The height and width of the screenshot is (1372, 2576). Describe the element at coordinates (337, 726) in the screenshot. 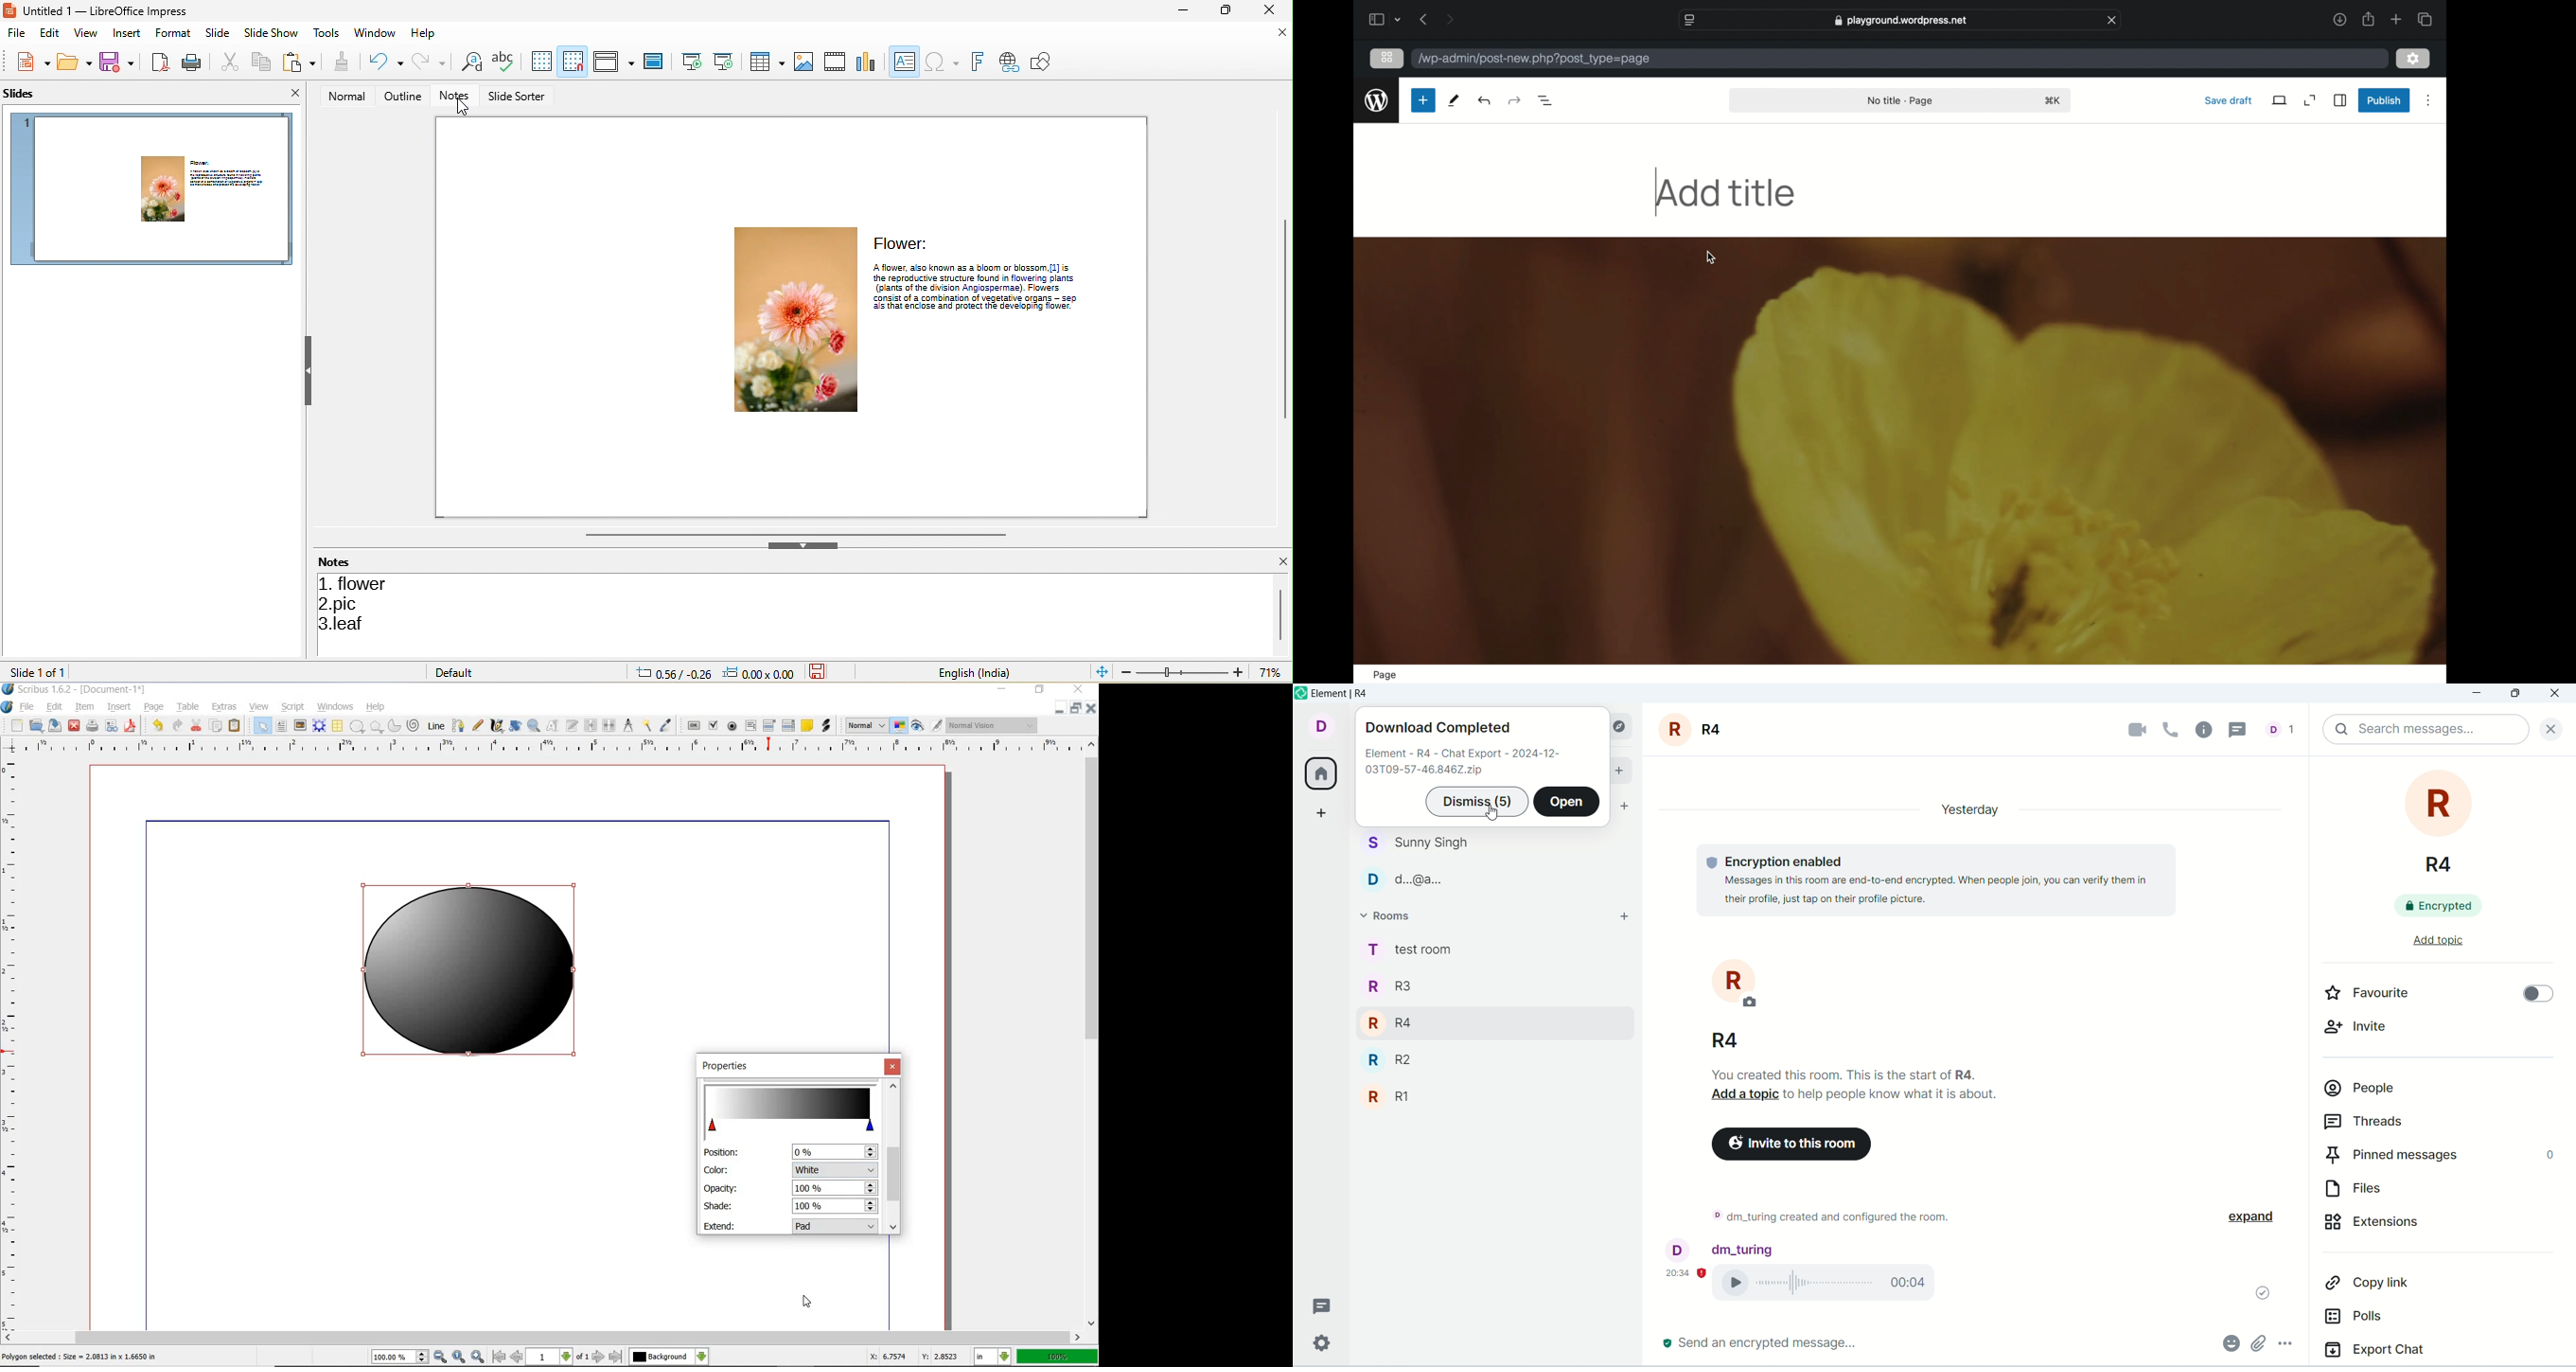

I see `TABLE` at that location.